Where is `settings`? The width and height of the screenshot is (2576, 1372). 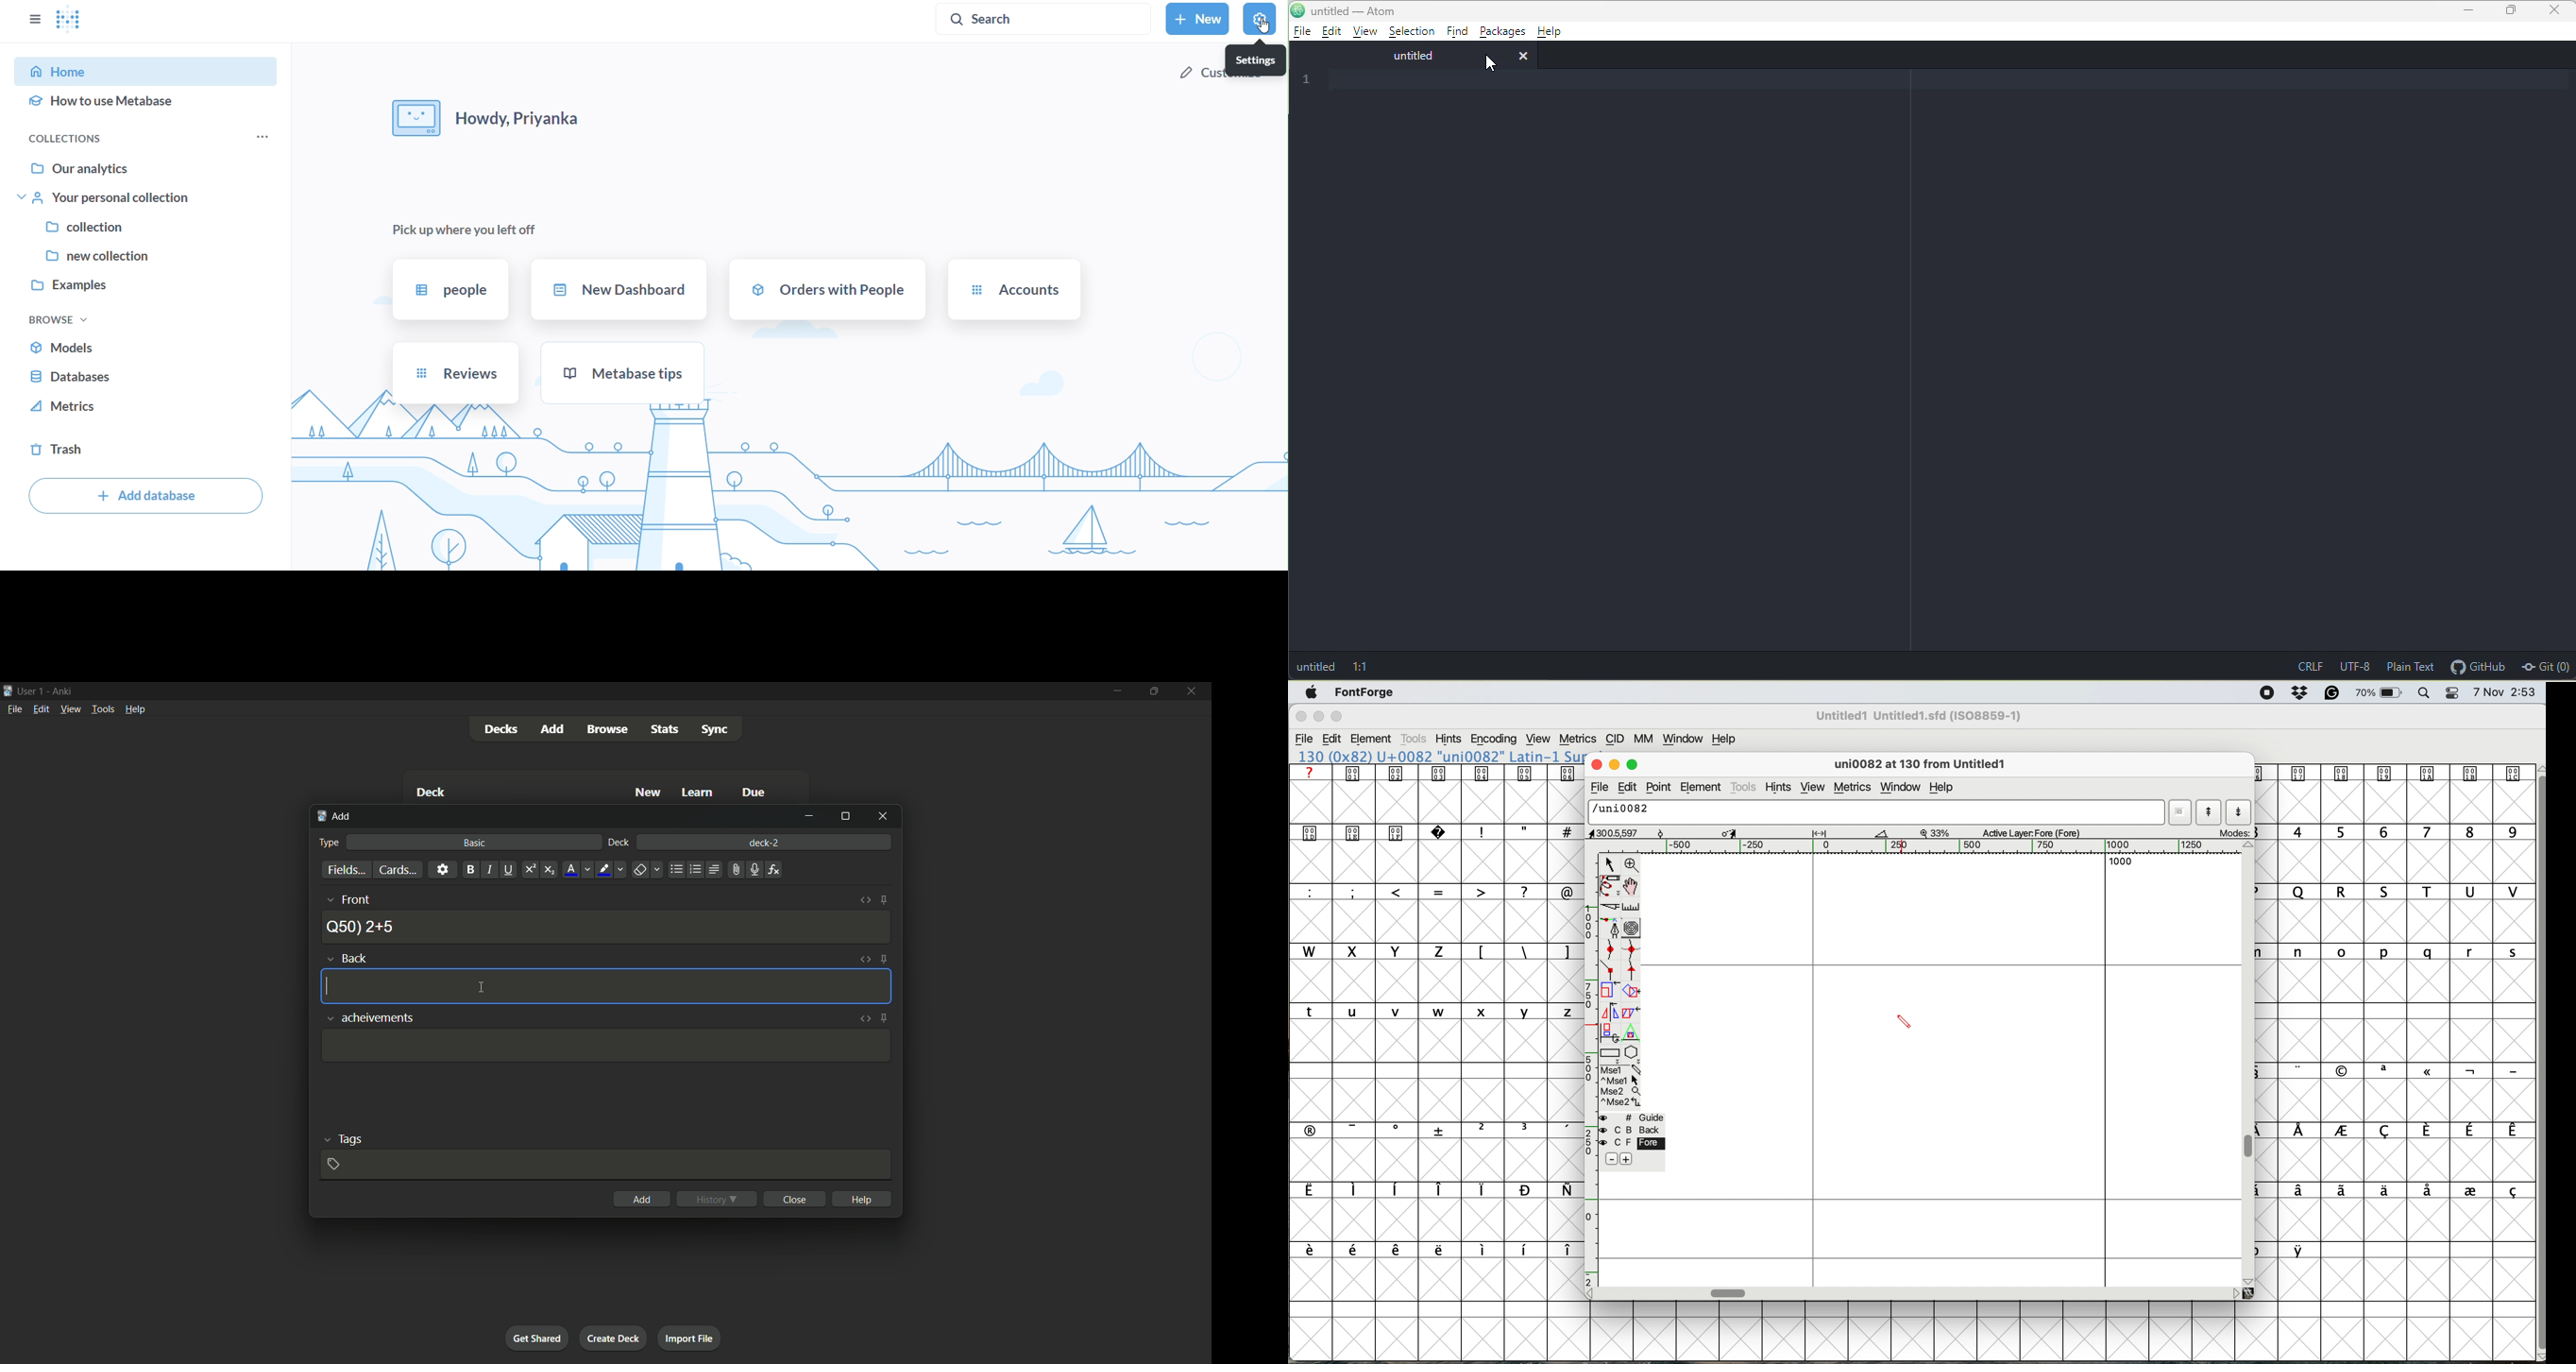 settings is located at coordinates (444, 870).